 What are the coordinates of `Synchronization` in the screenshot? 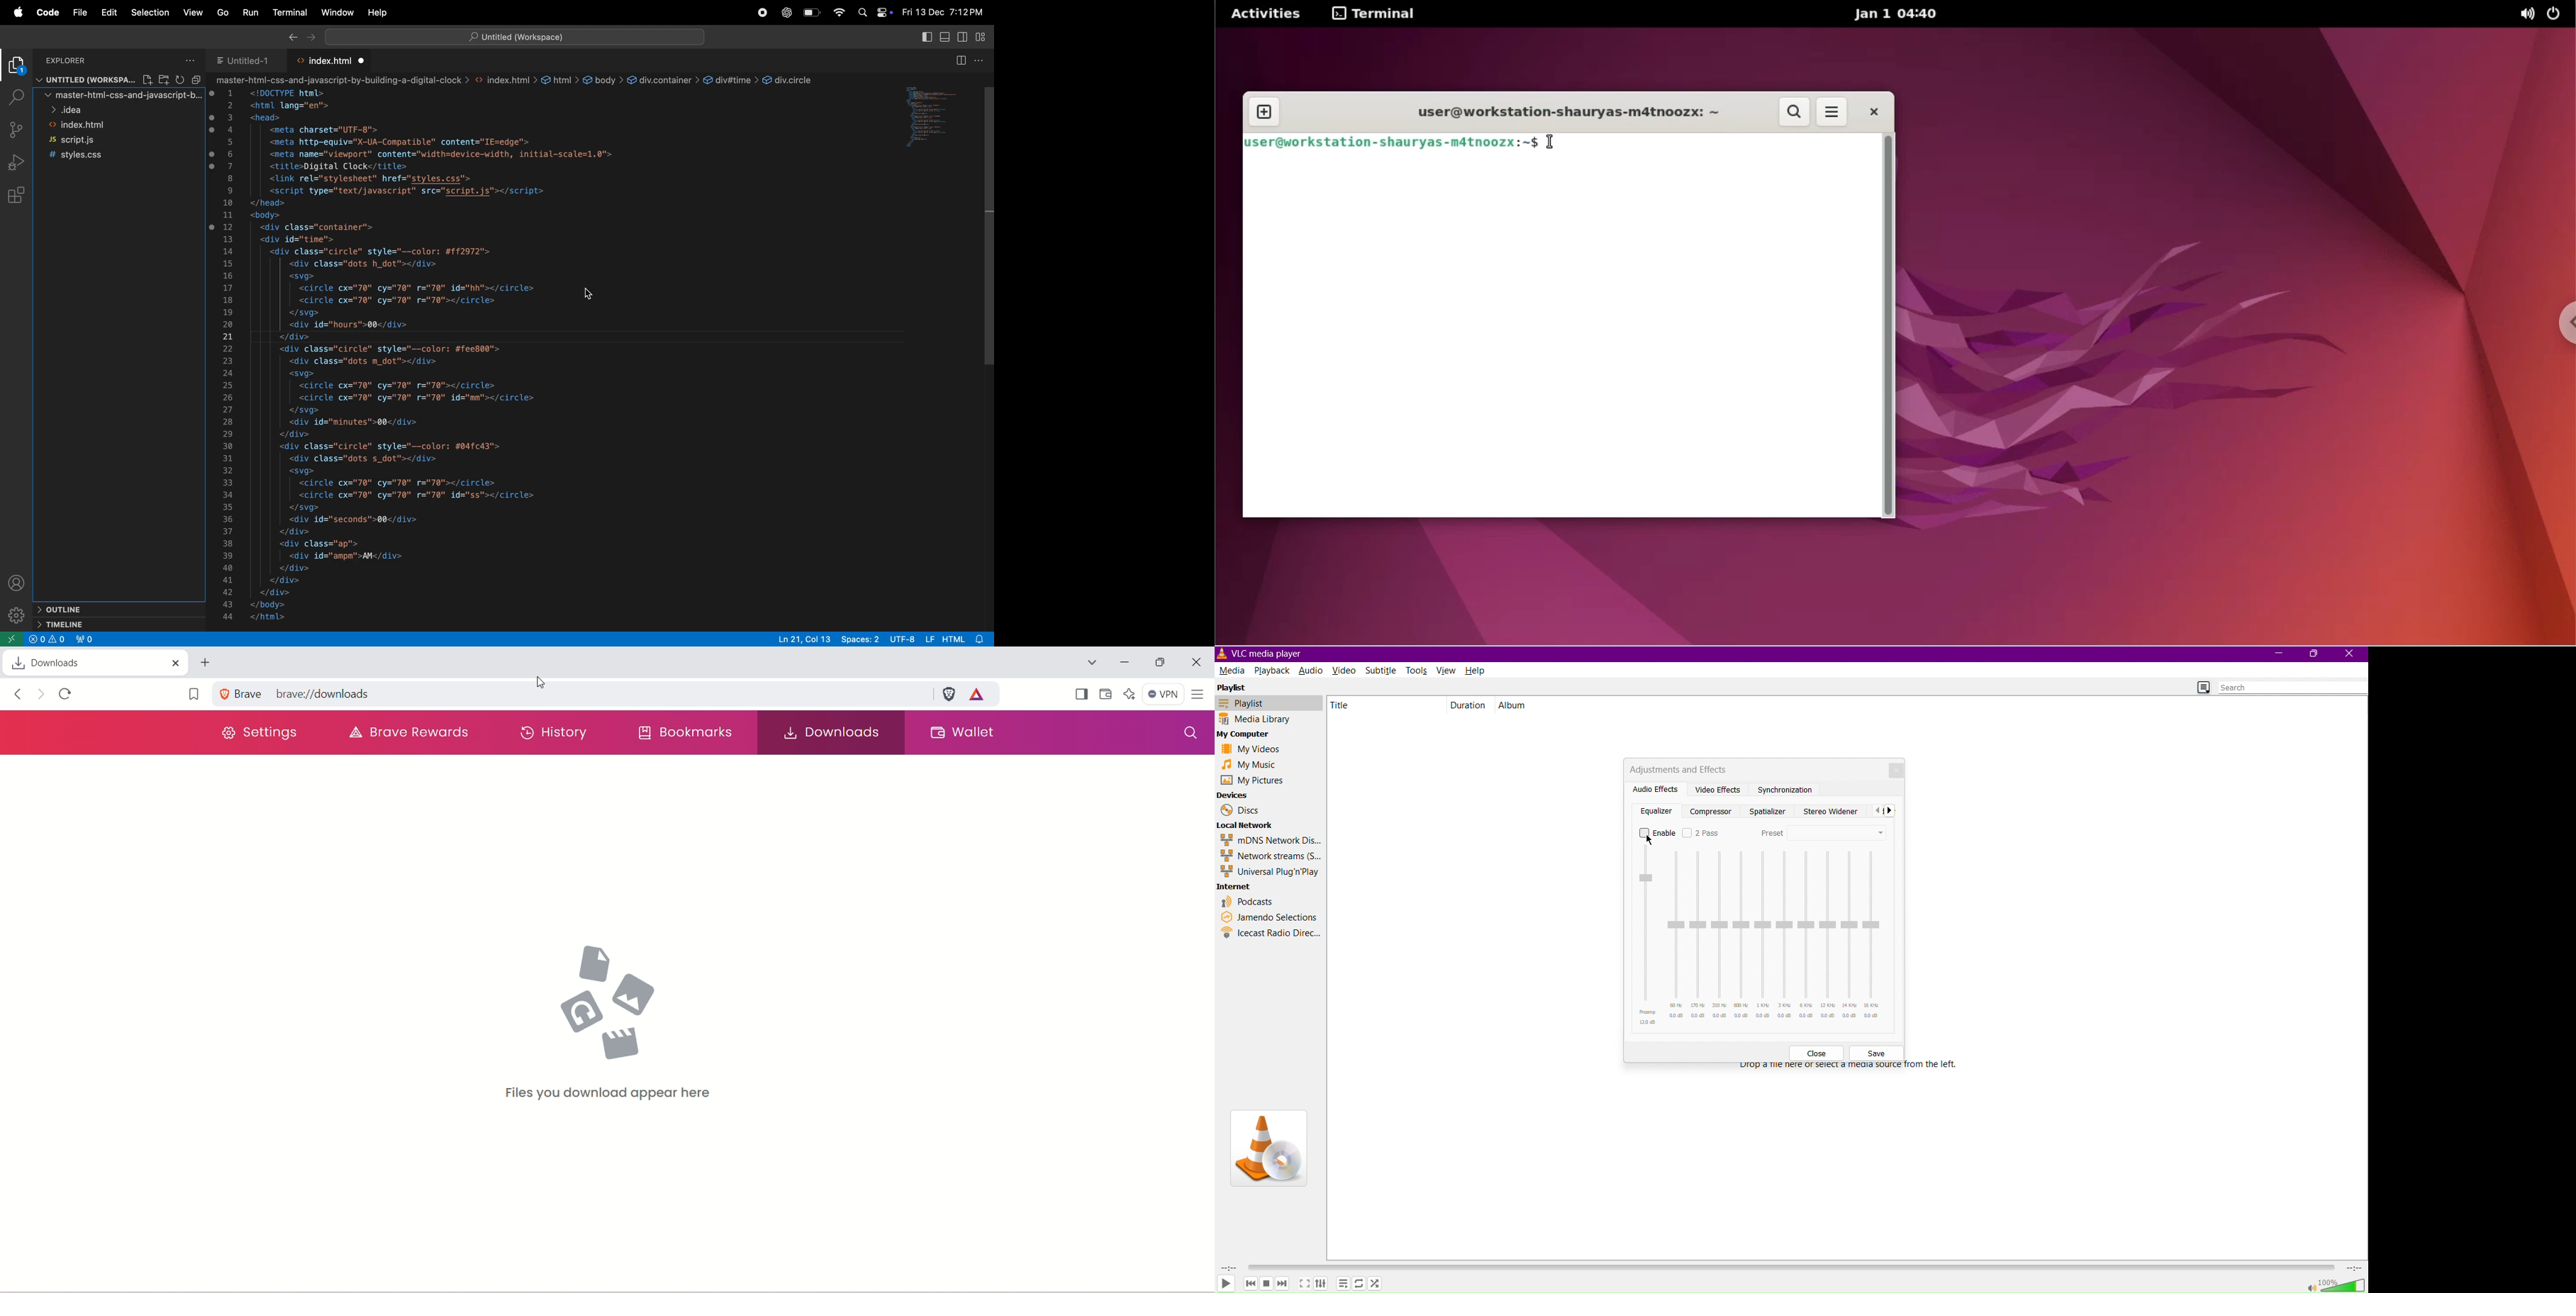 It's located at (1782, 787).